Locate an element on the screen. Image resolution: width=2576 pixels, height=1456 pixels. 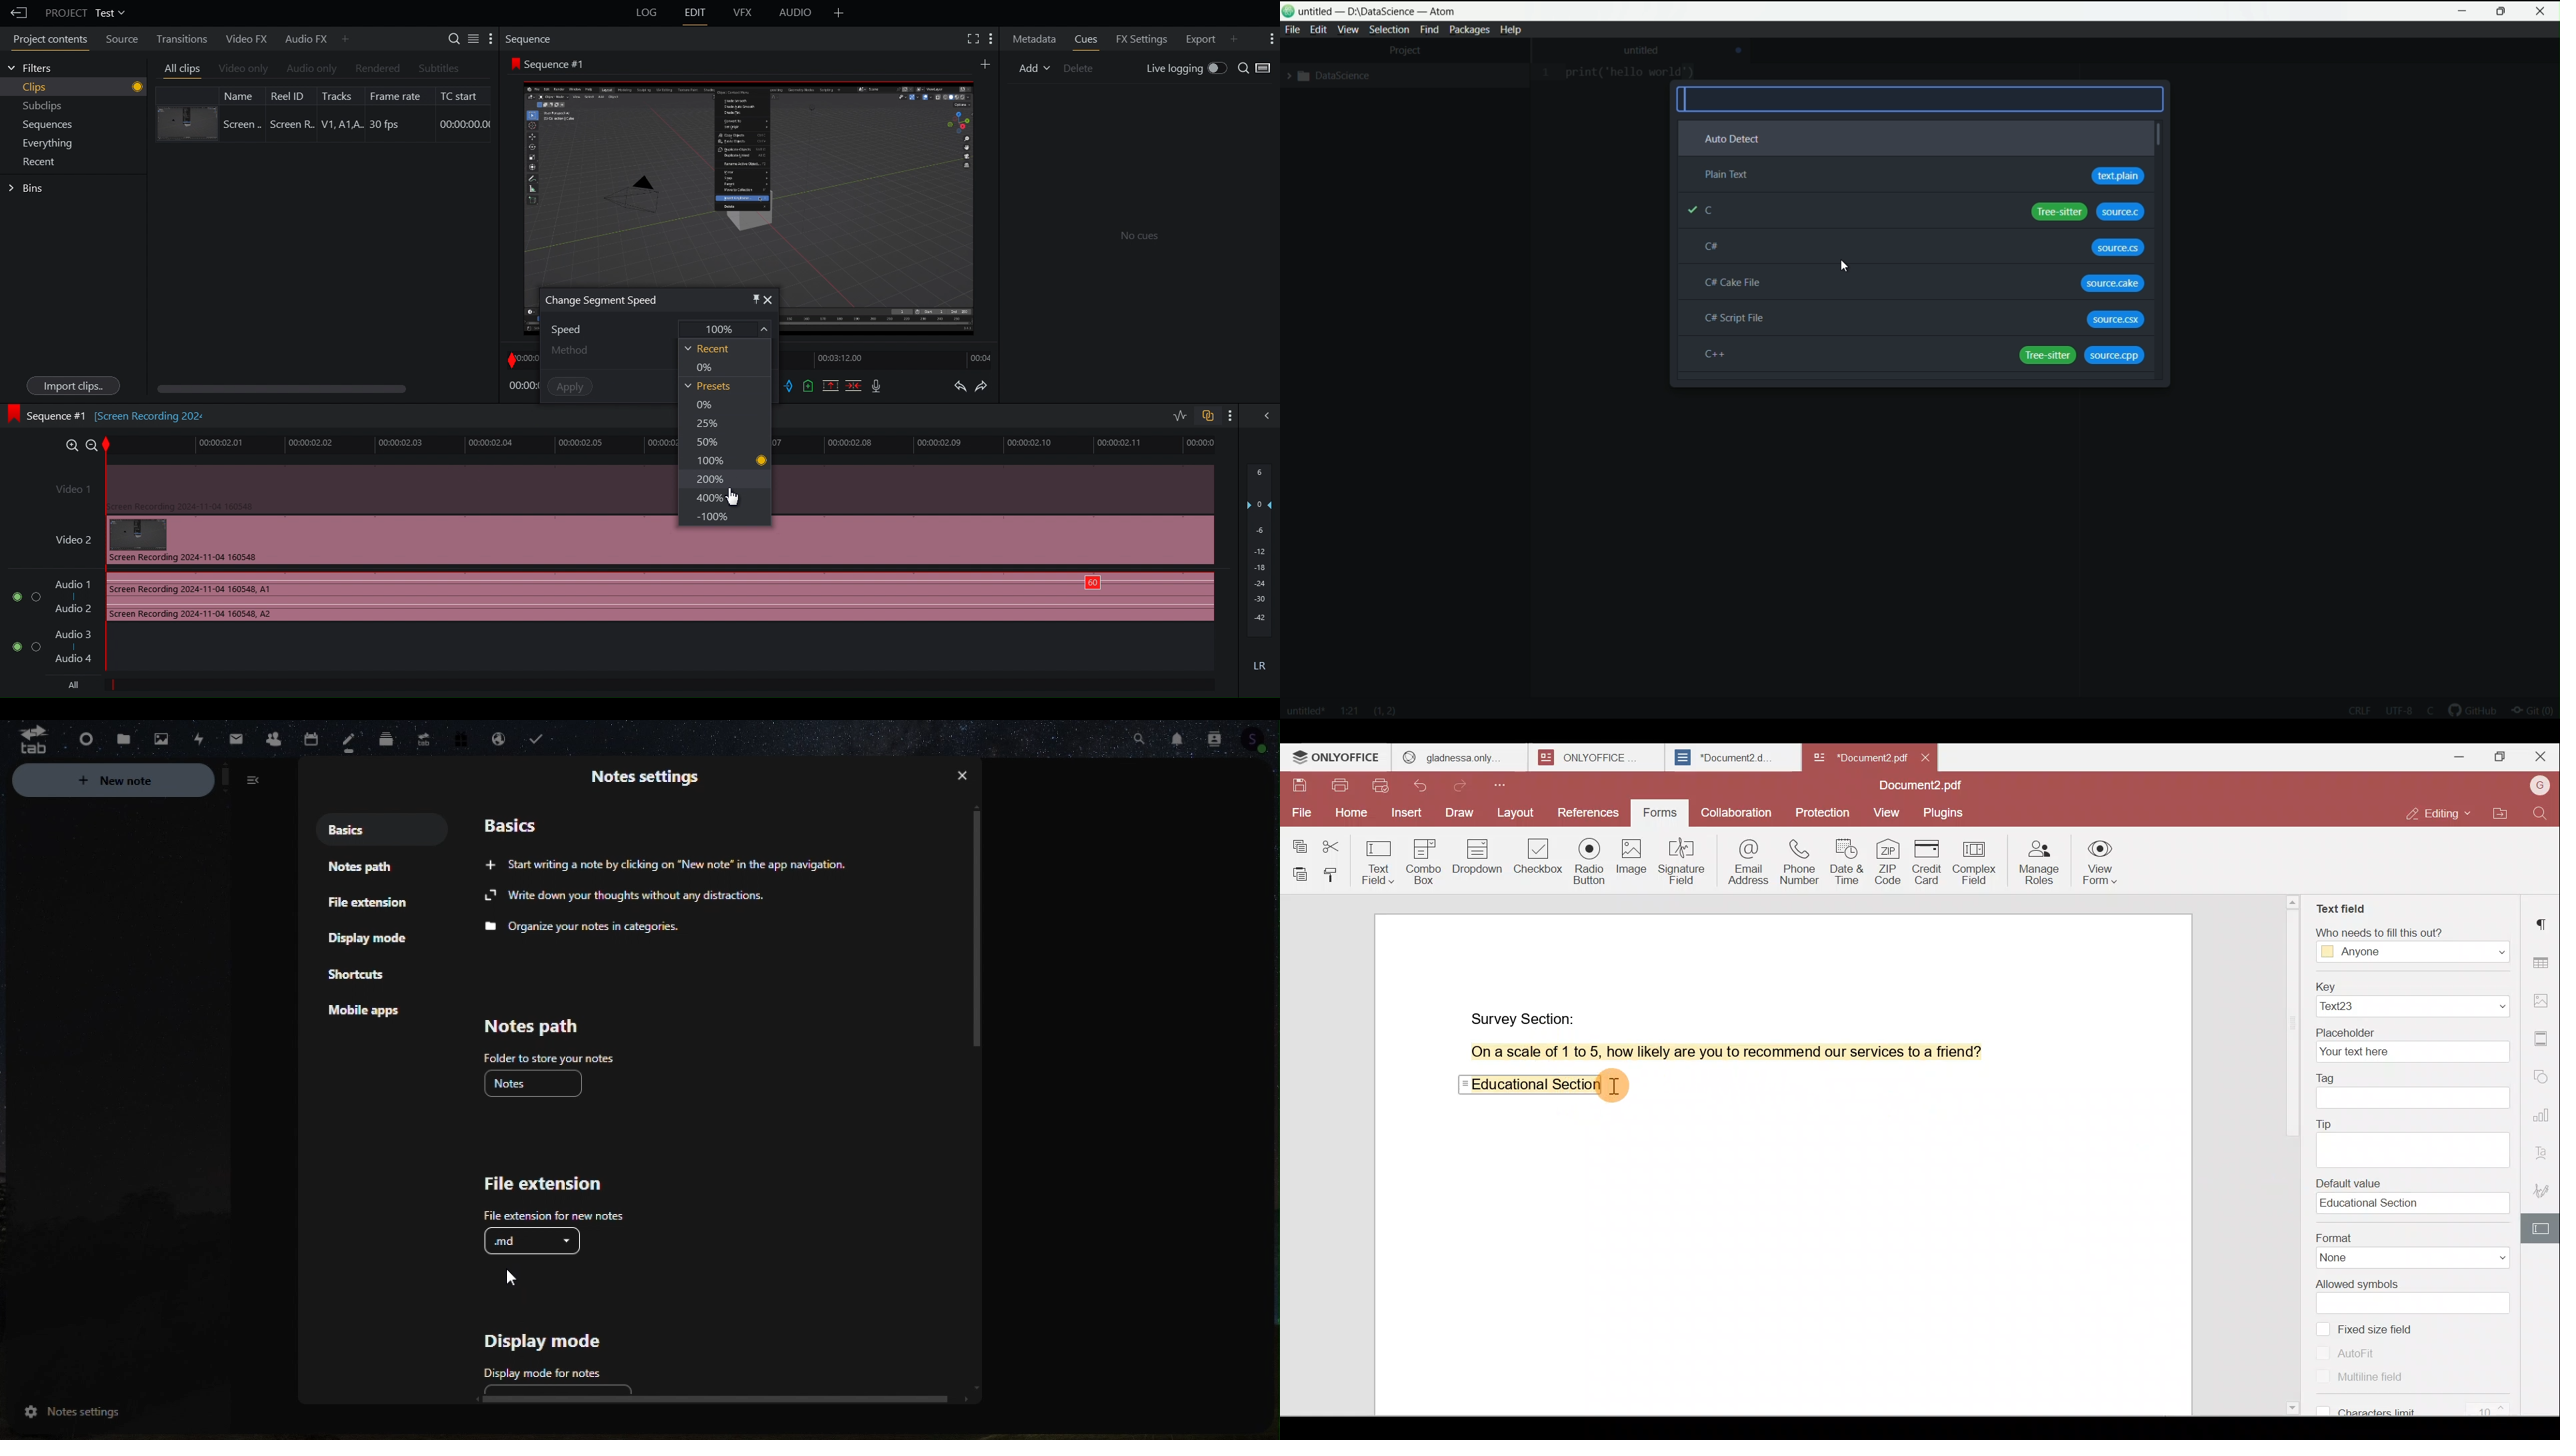
Notes is located at coordinates (355, 742).